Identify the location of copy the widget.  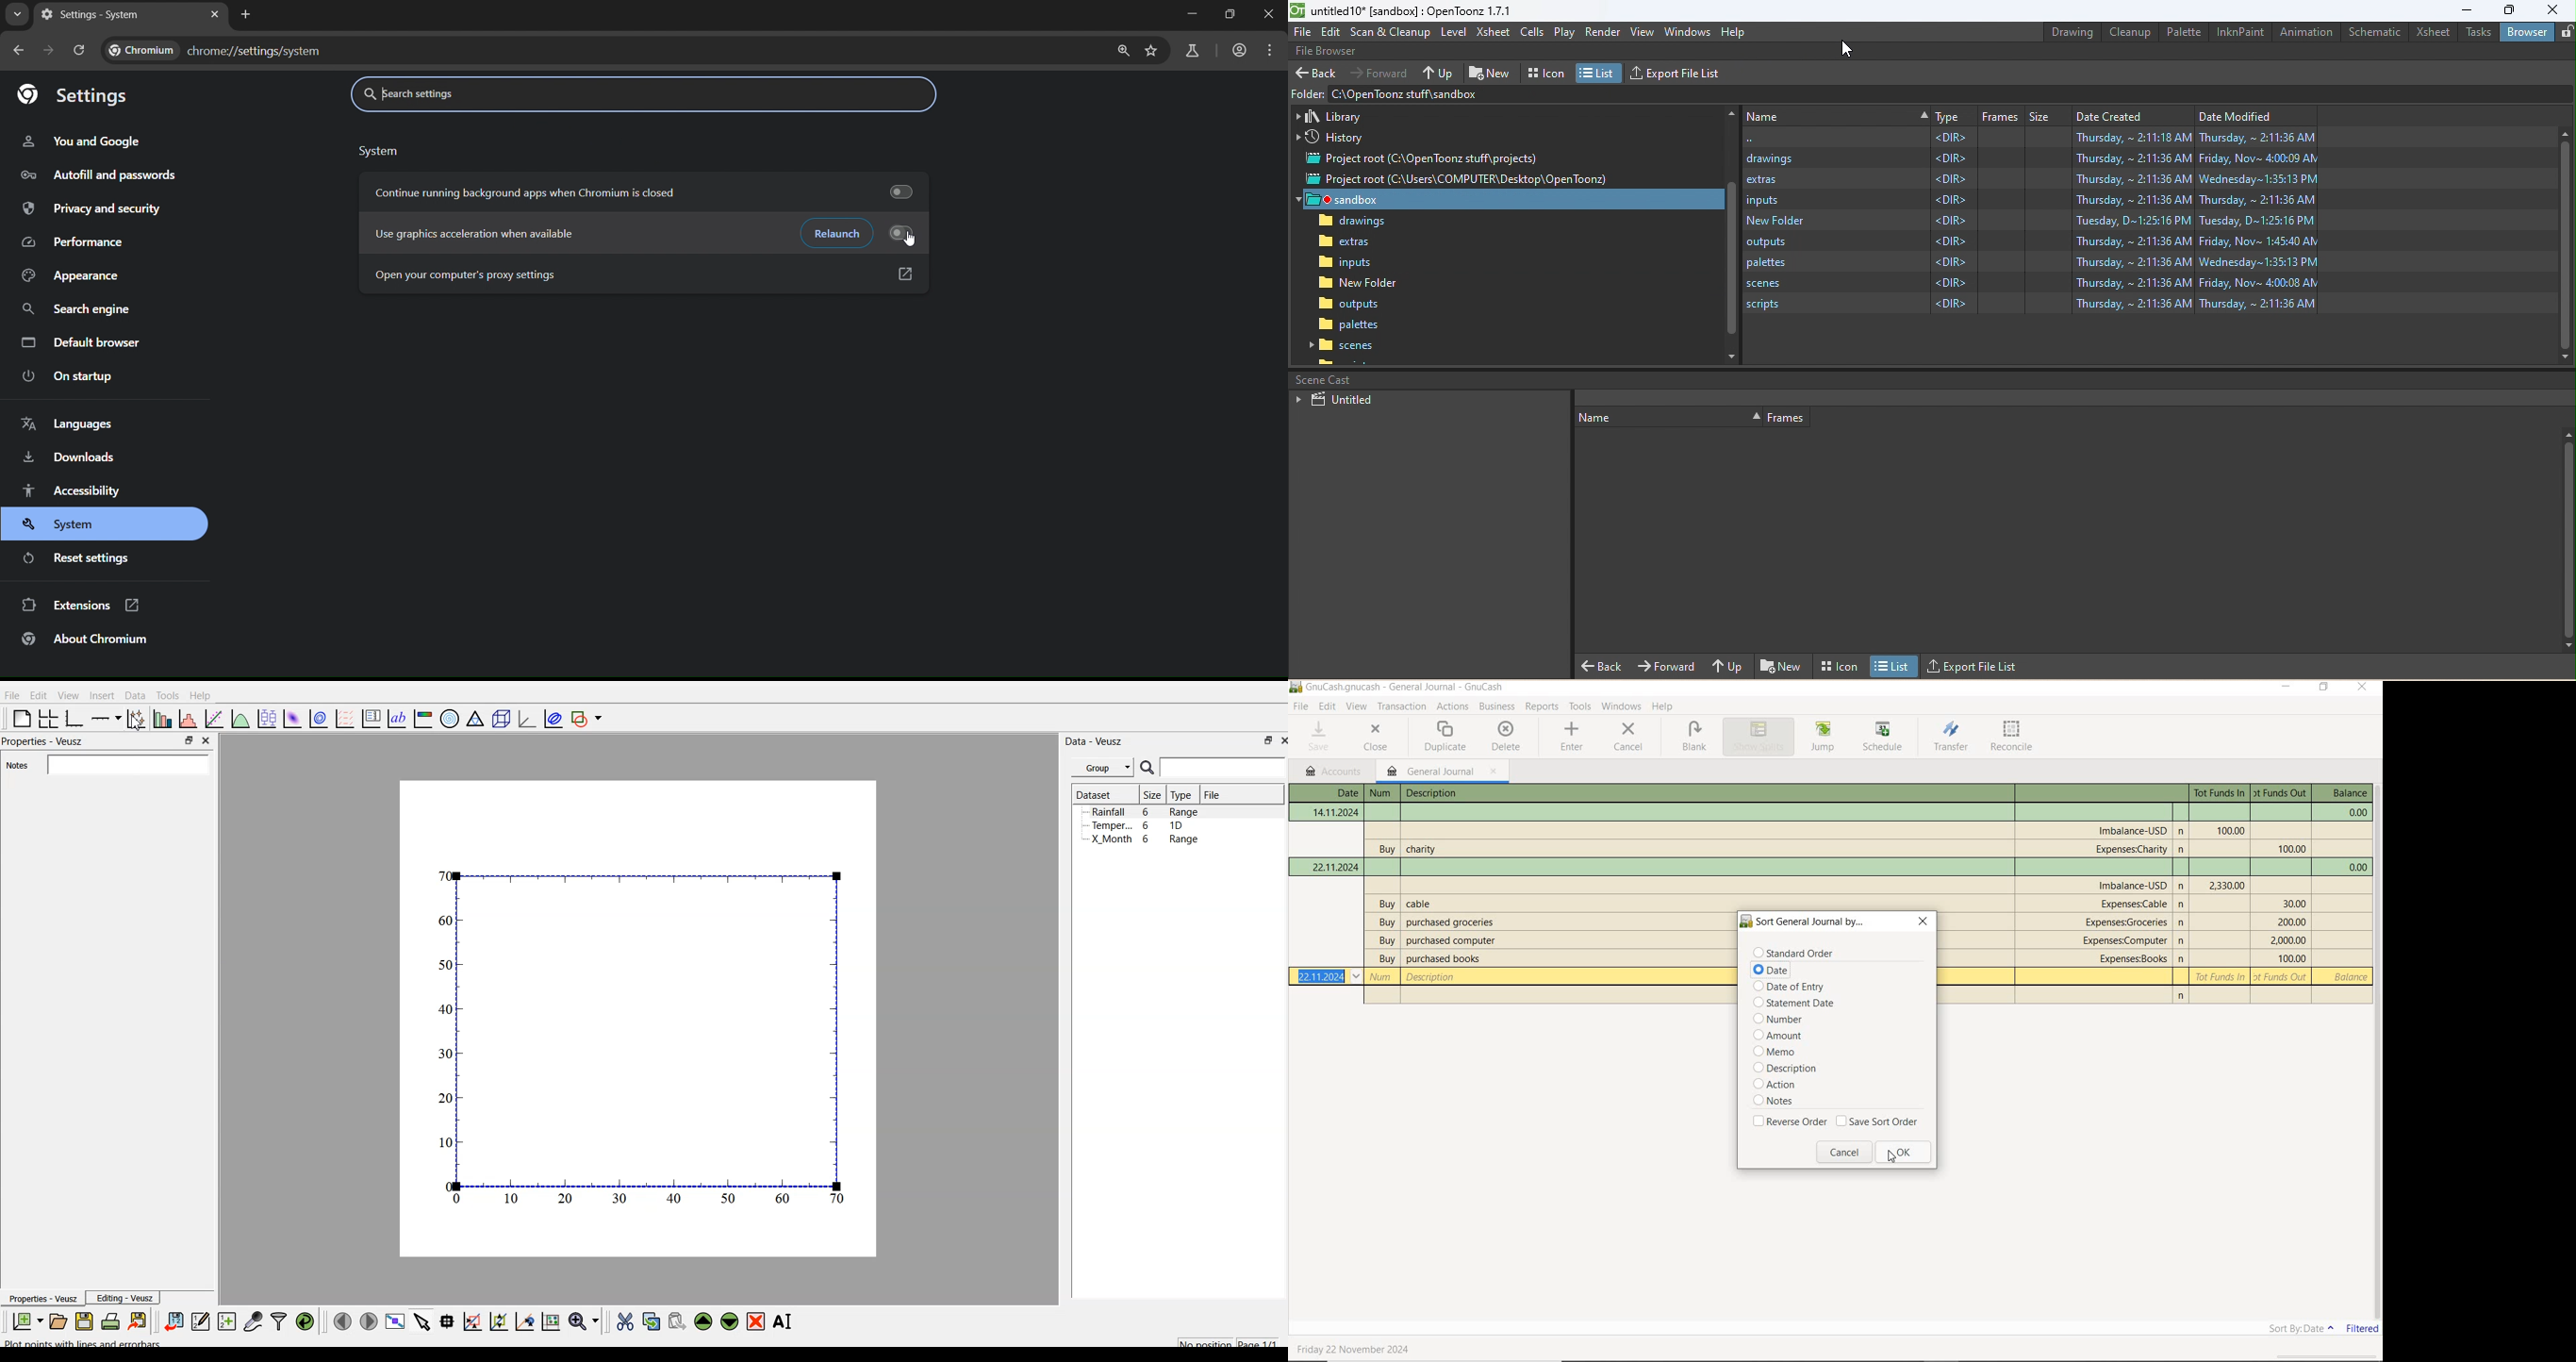
(651, 1320).